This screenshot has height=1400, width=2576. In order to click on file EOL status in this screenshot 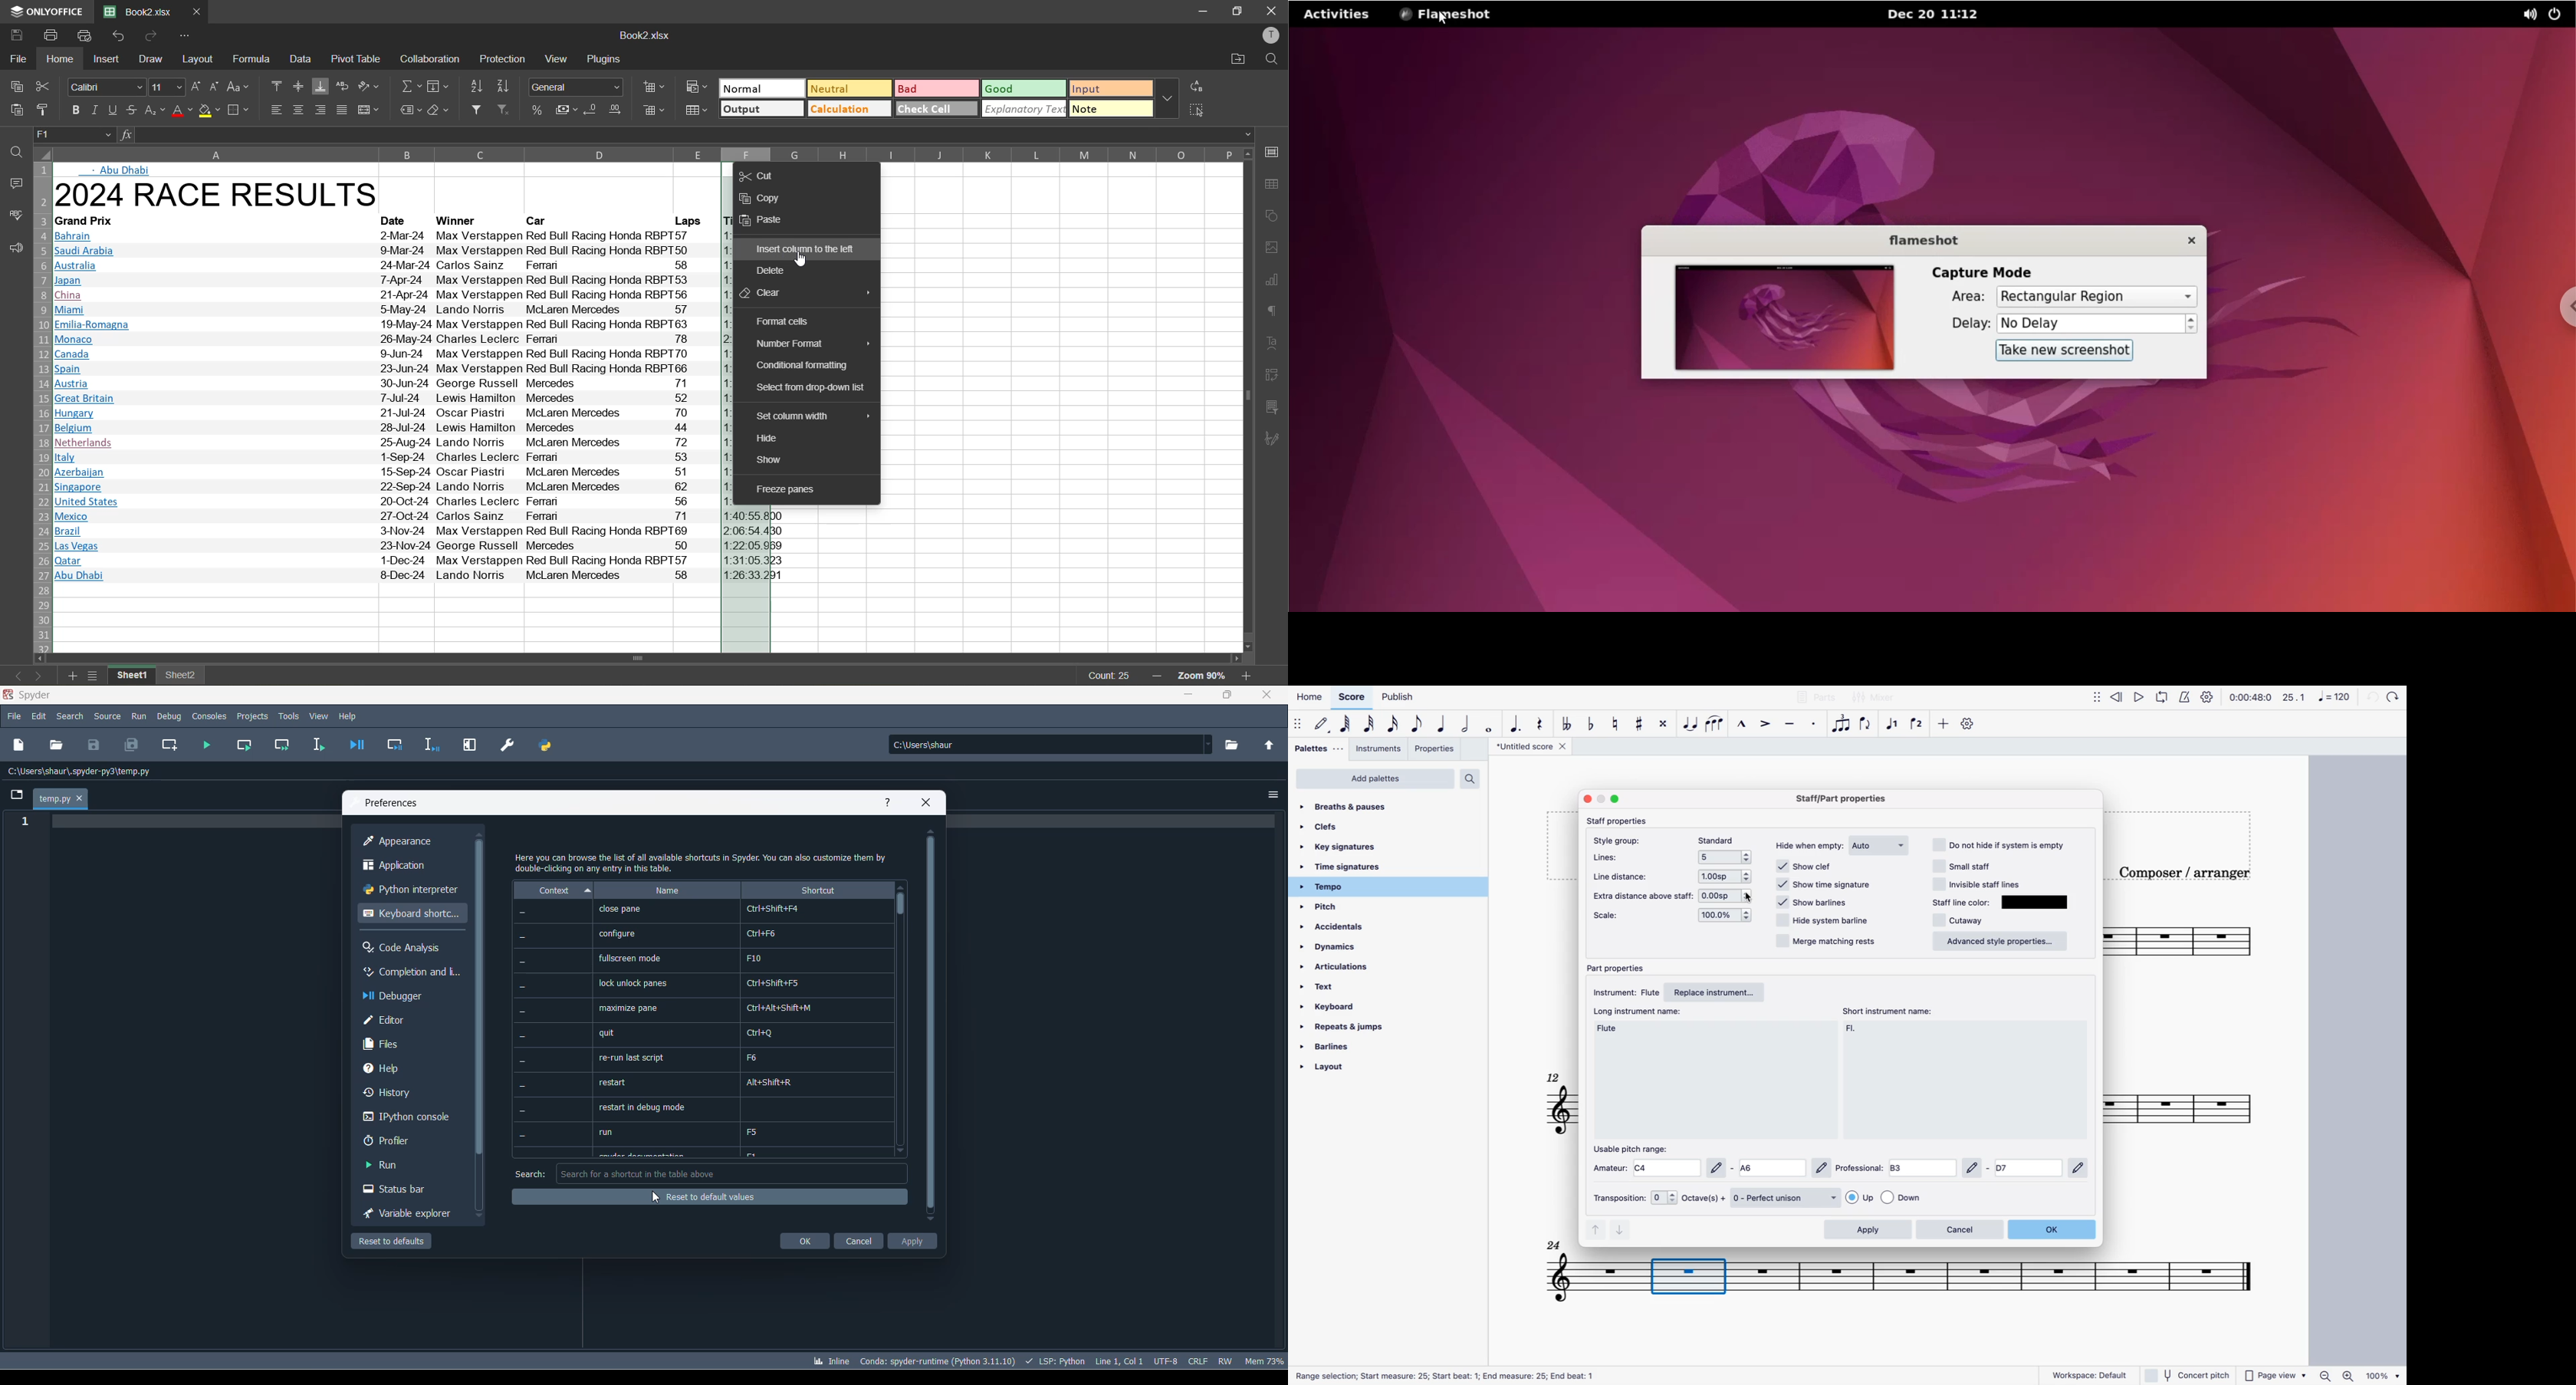, I will do `click(1197, 1360)`.